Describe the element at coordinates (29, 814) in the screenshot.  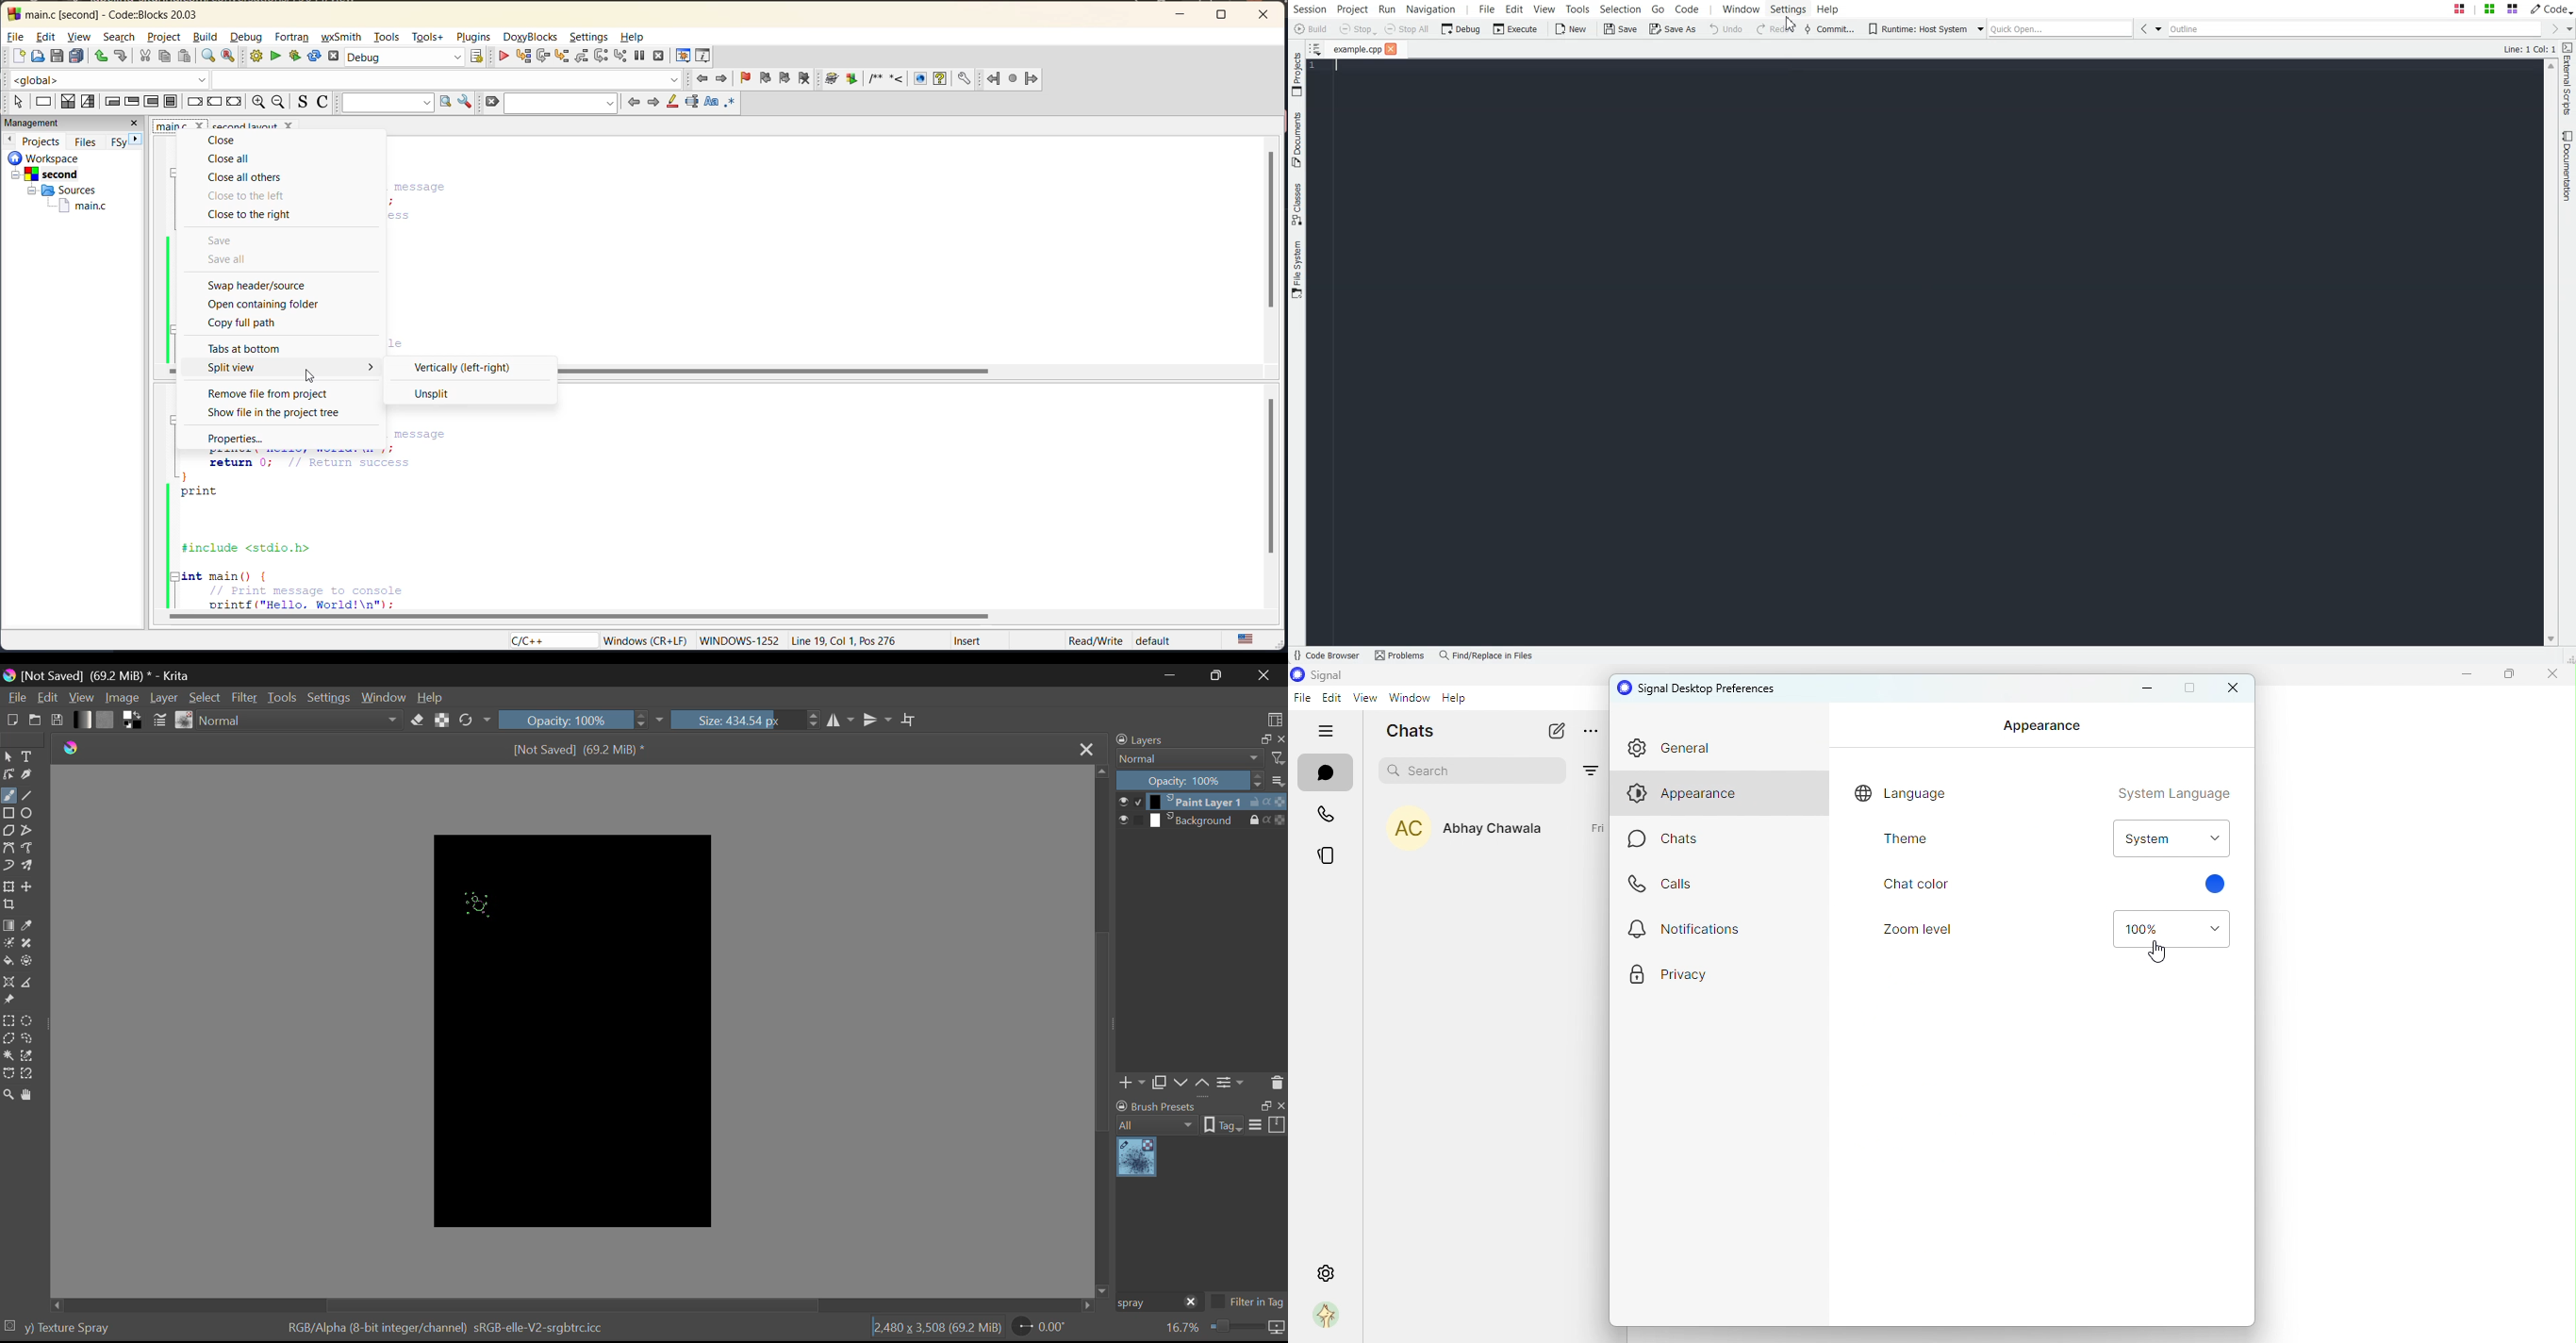
I see `Ellipses` at that location.